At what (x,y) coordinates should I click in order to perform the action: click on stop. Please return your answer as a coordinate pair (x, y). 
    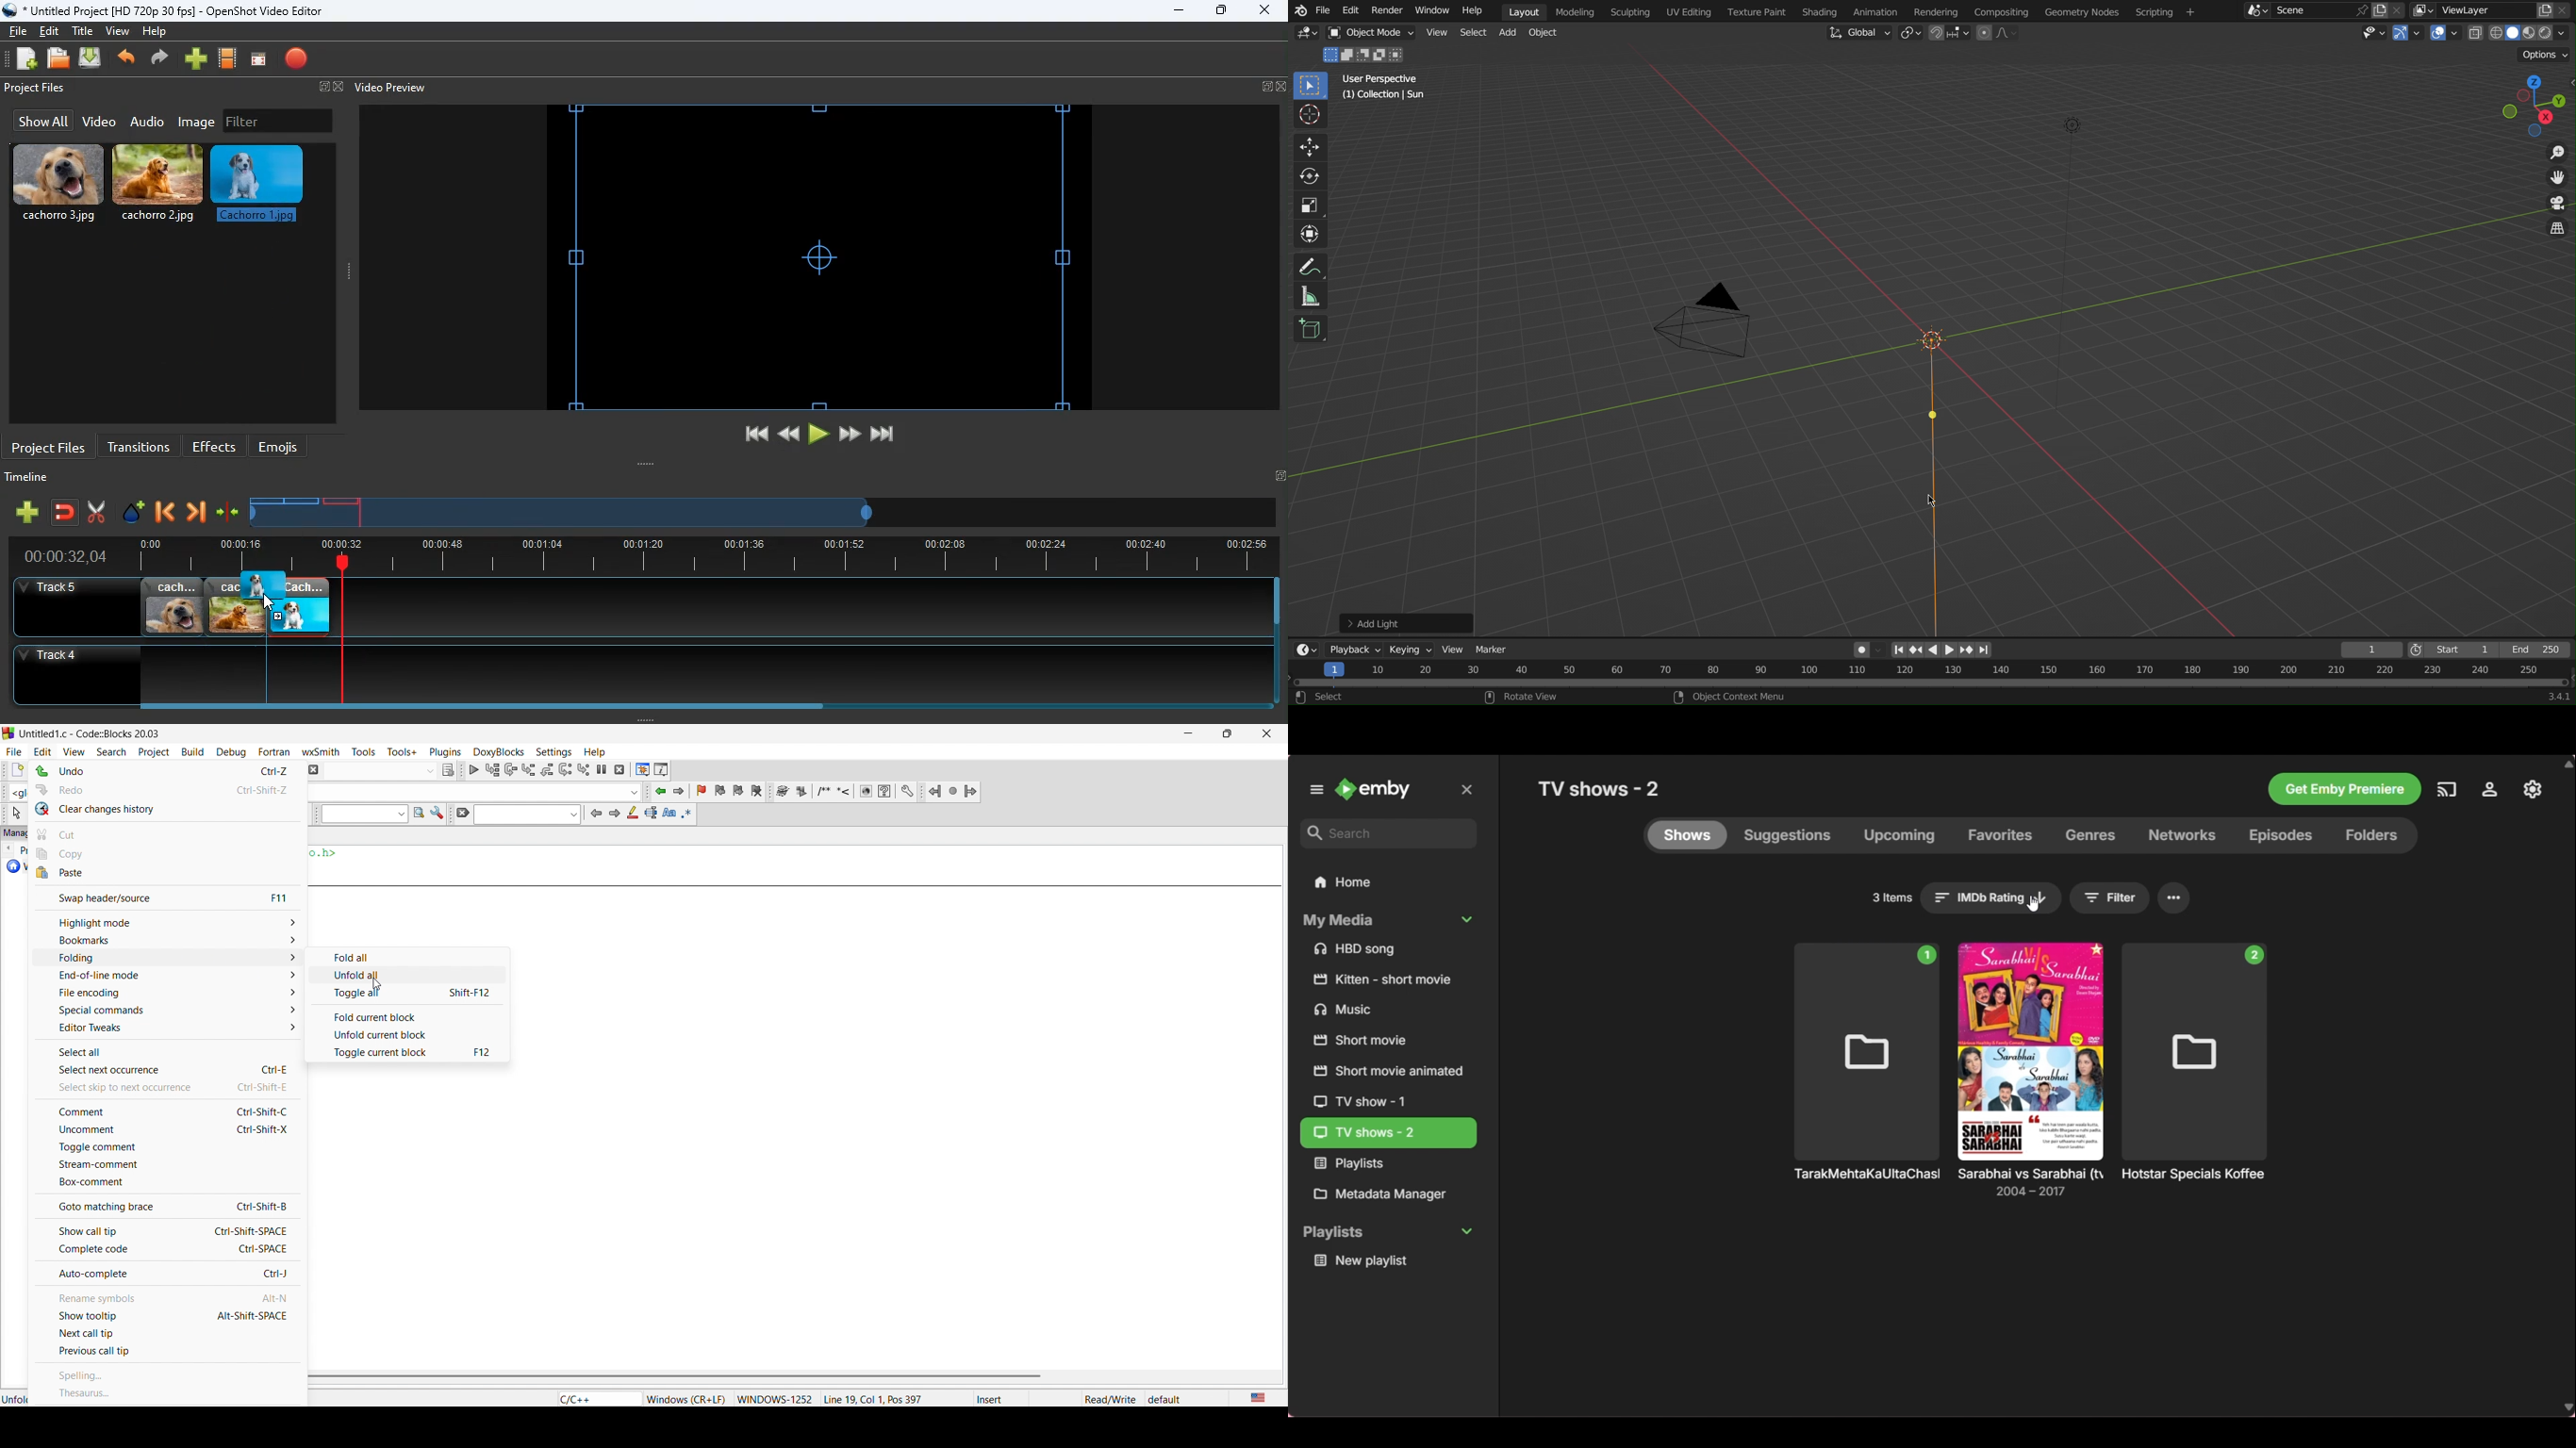
    Looking at the image, I should click on (954, 790).